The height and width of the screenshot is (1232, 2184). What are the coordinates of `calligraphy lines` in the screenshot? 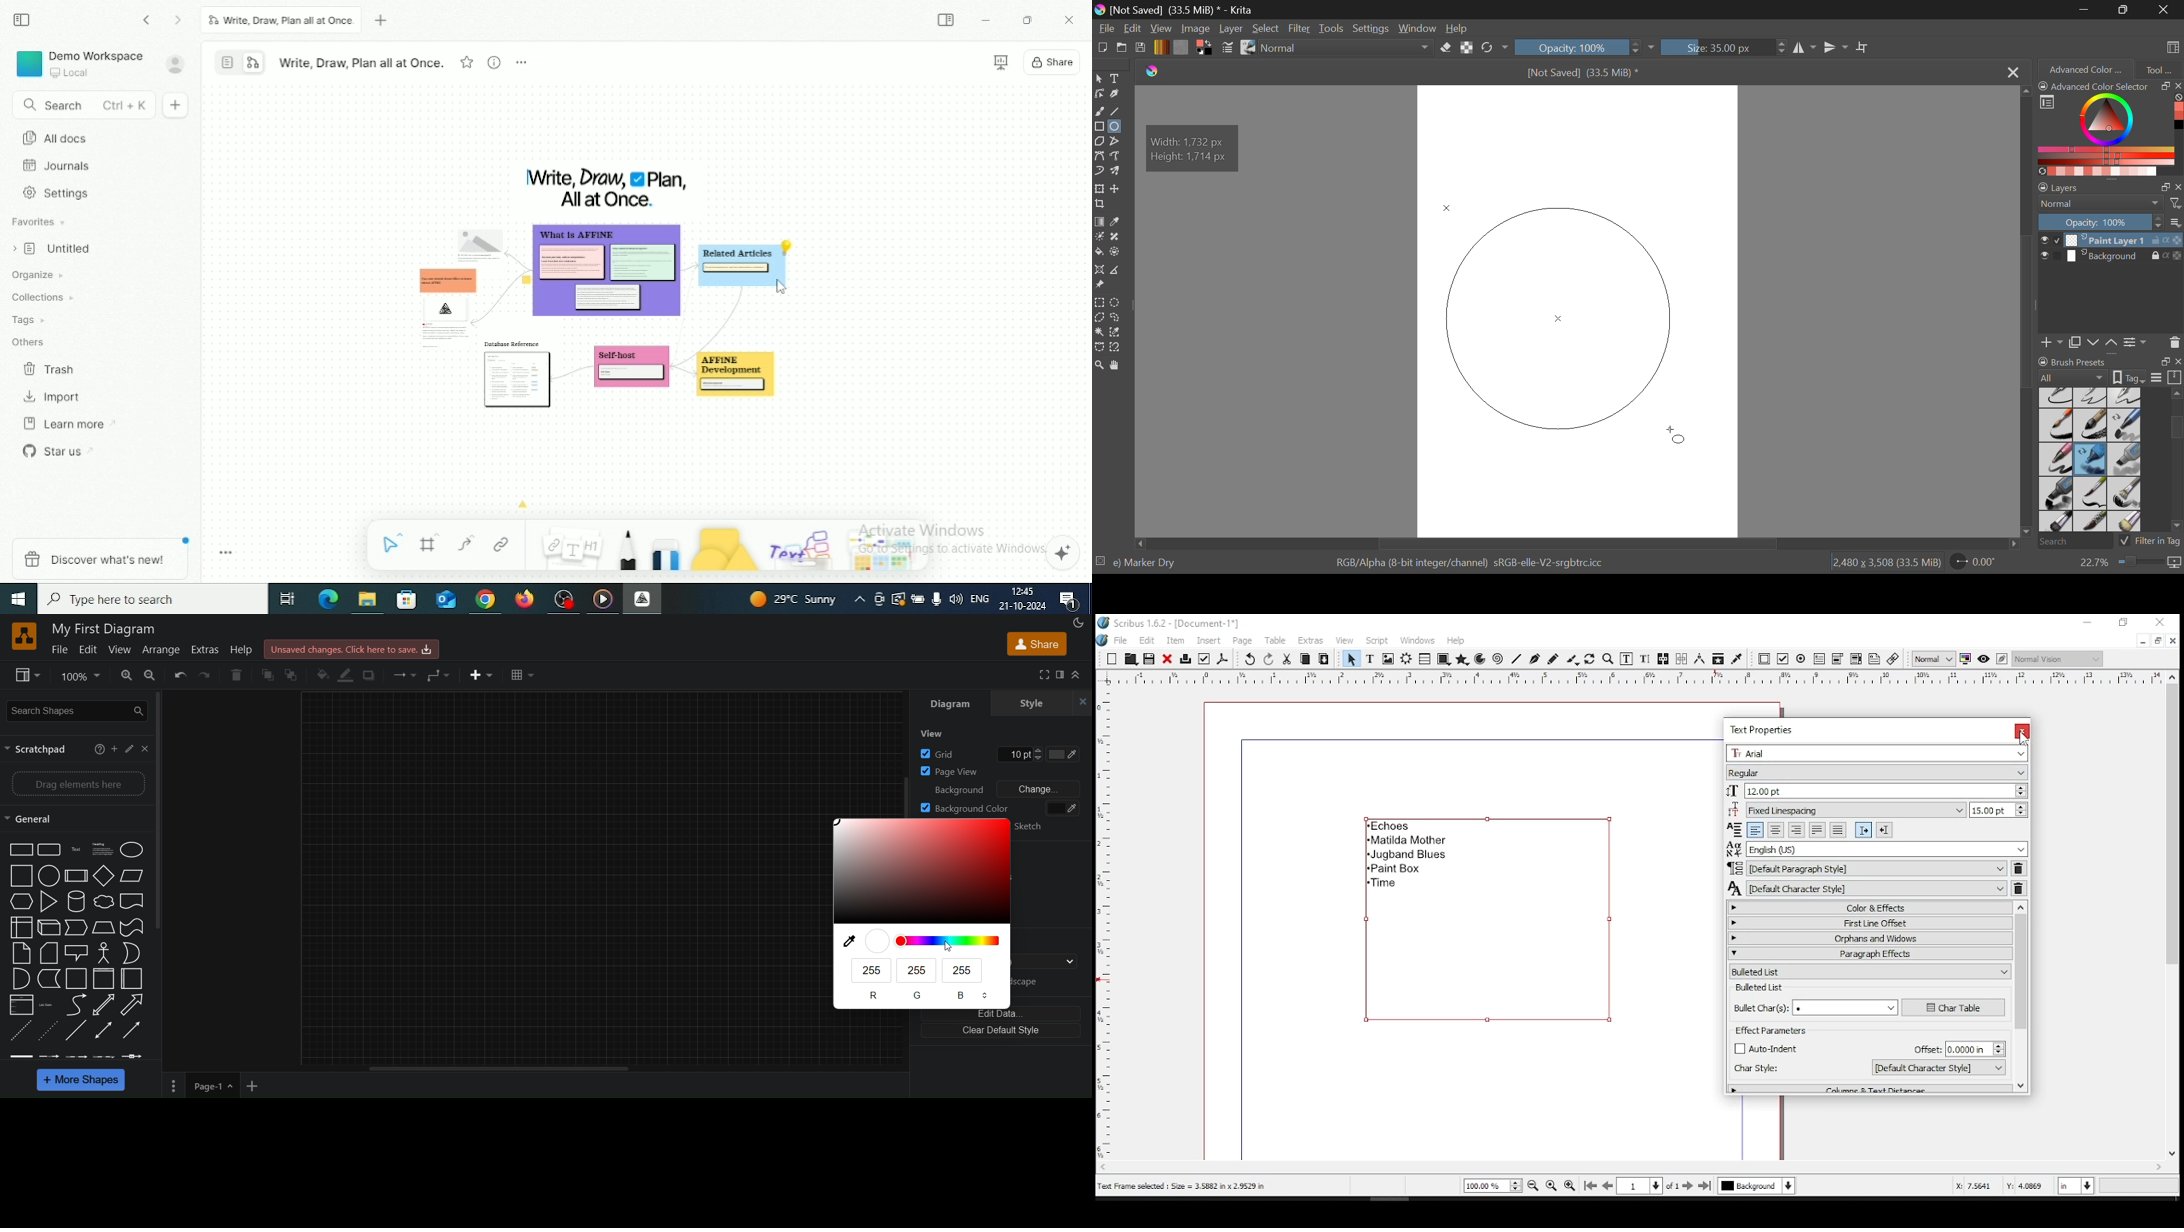 It's located at (1573, 659).